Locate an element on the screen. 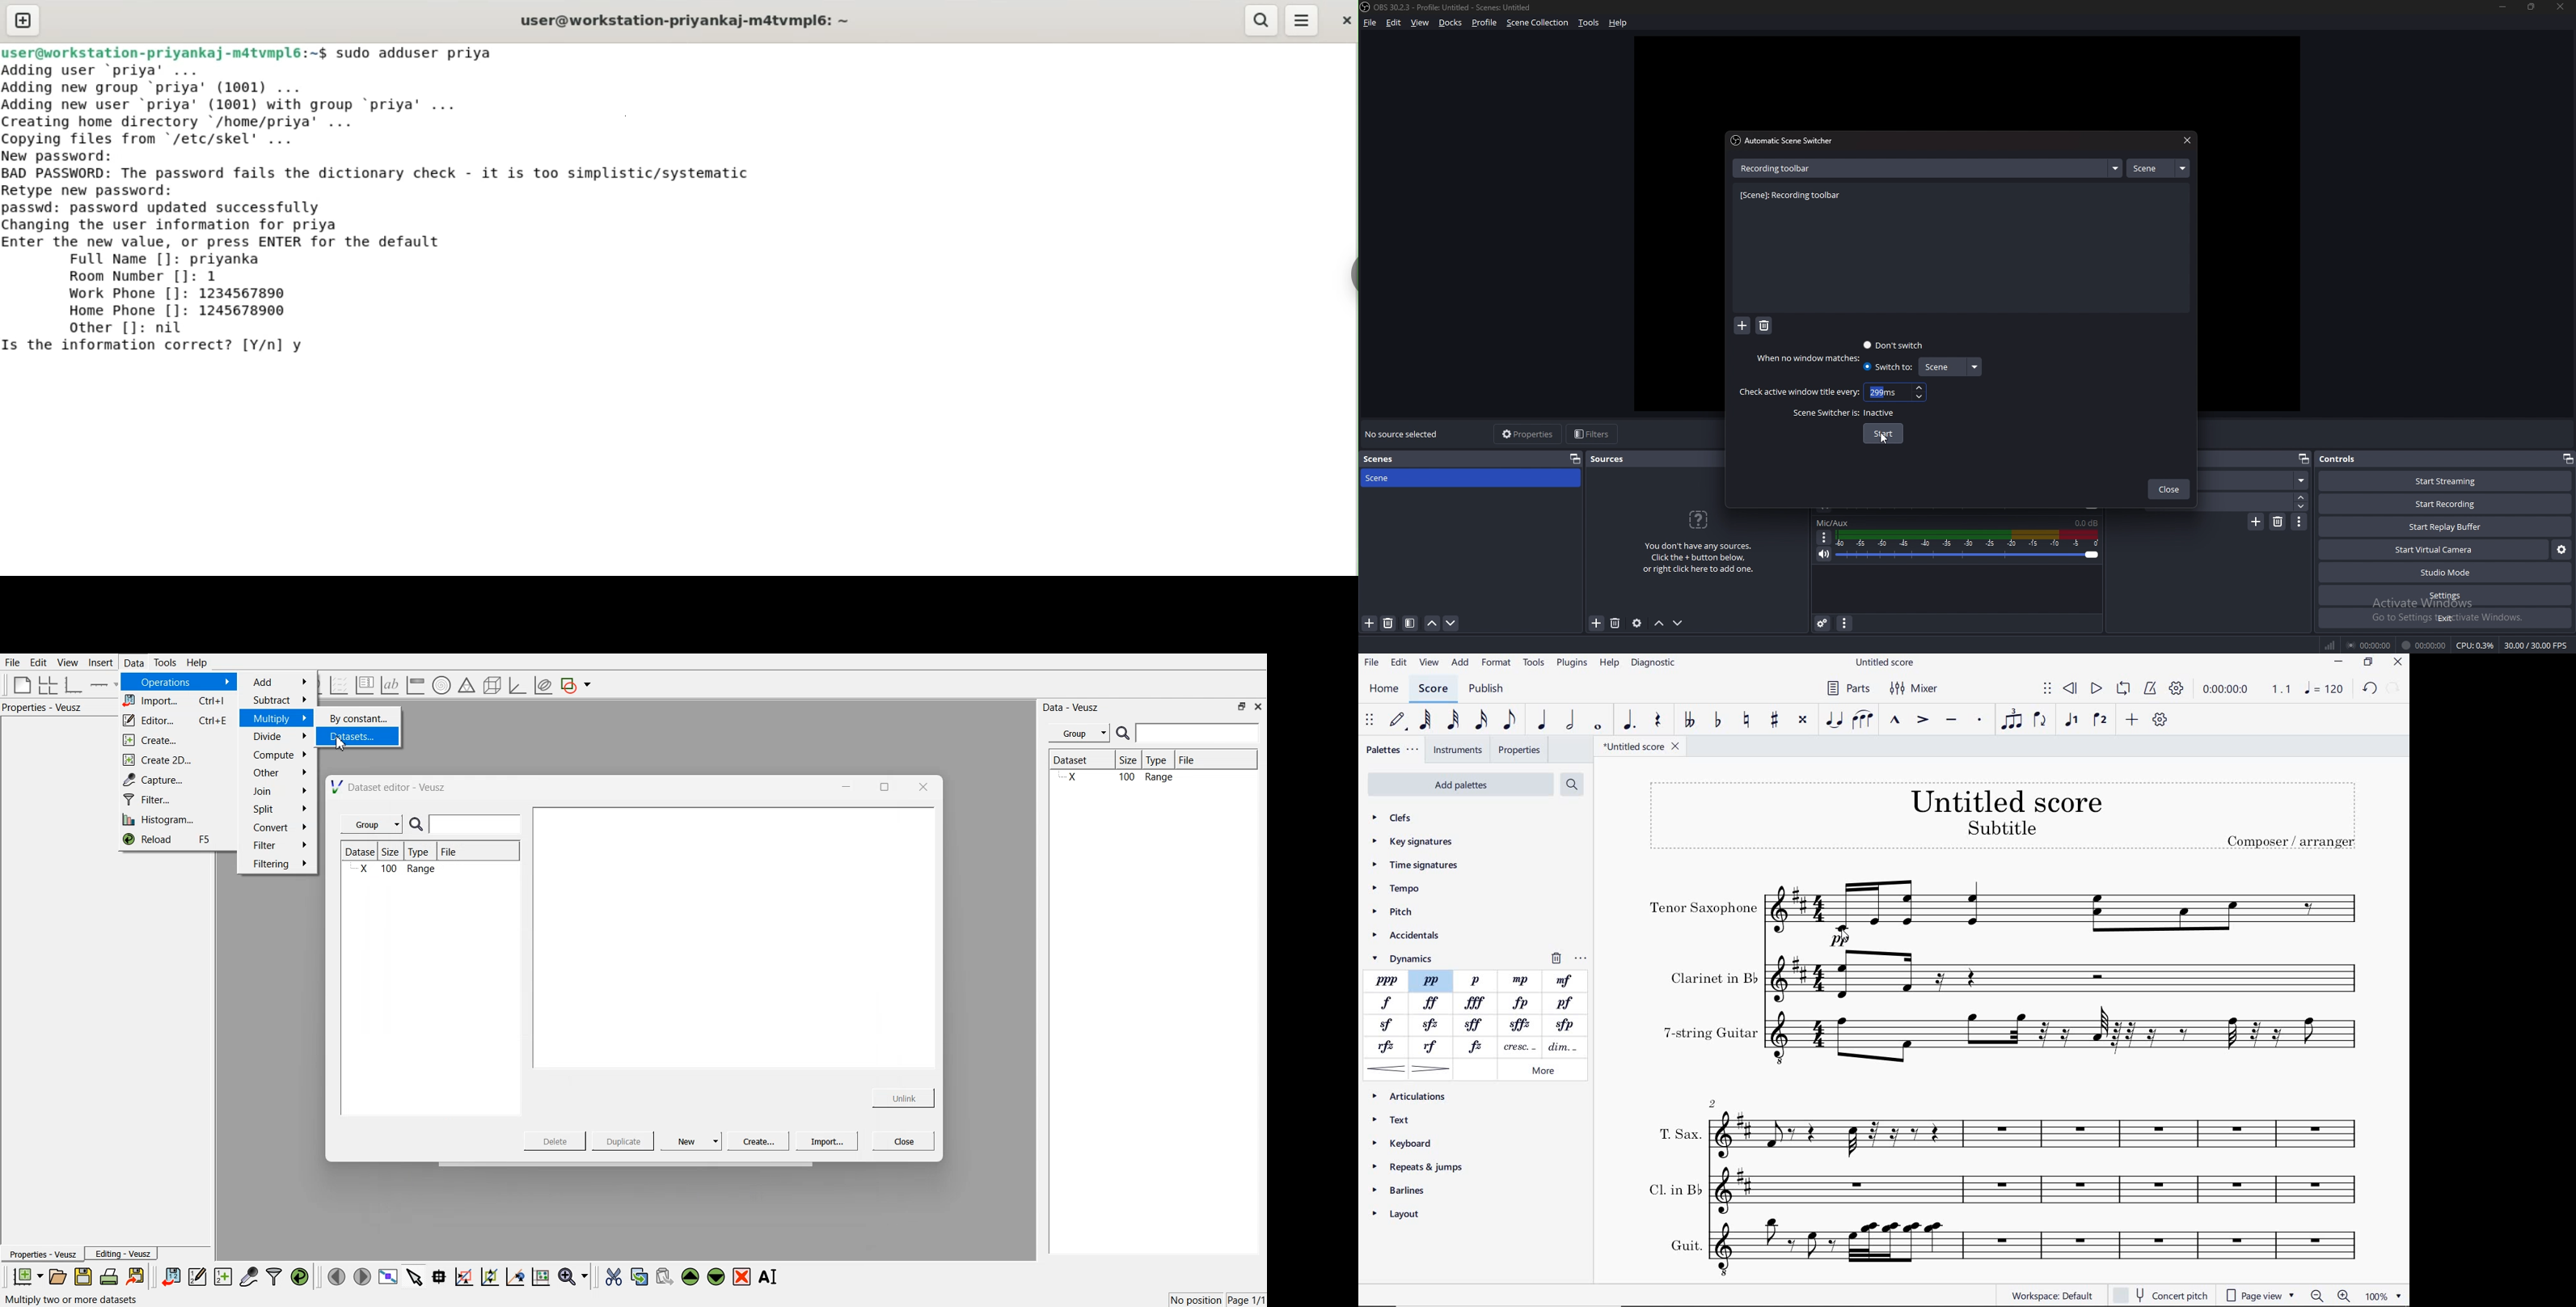 The height and width of the screenshot is (1316, 2576). By constant... is located at coordinates (360, 718).